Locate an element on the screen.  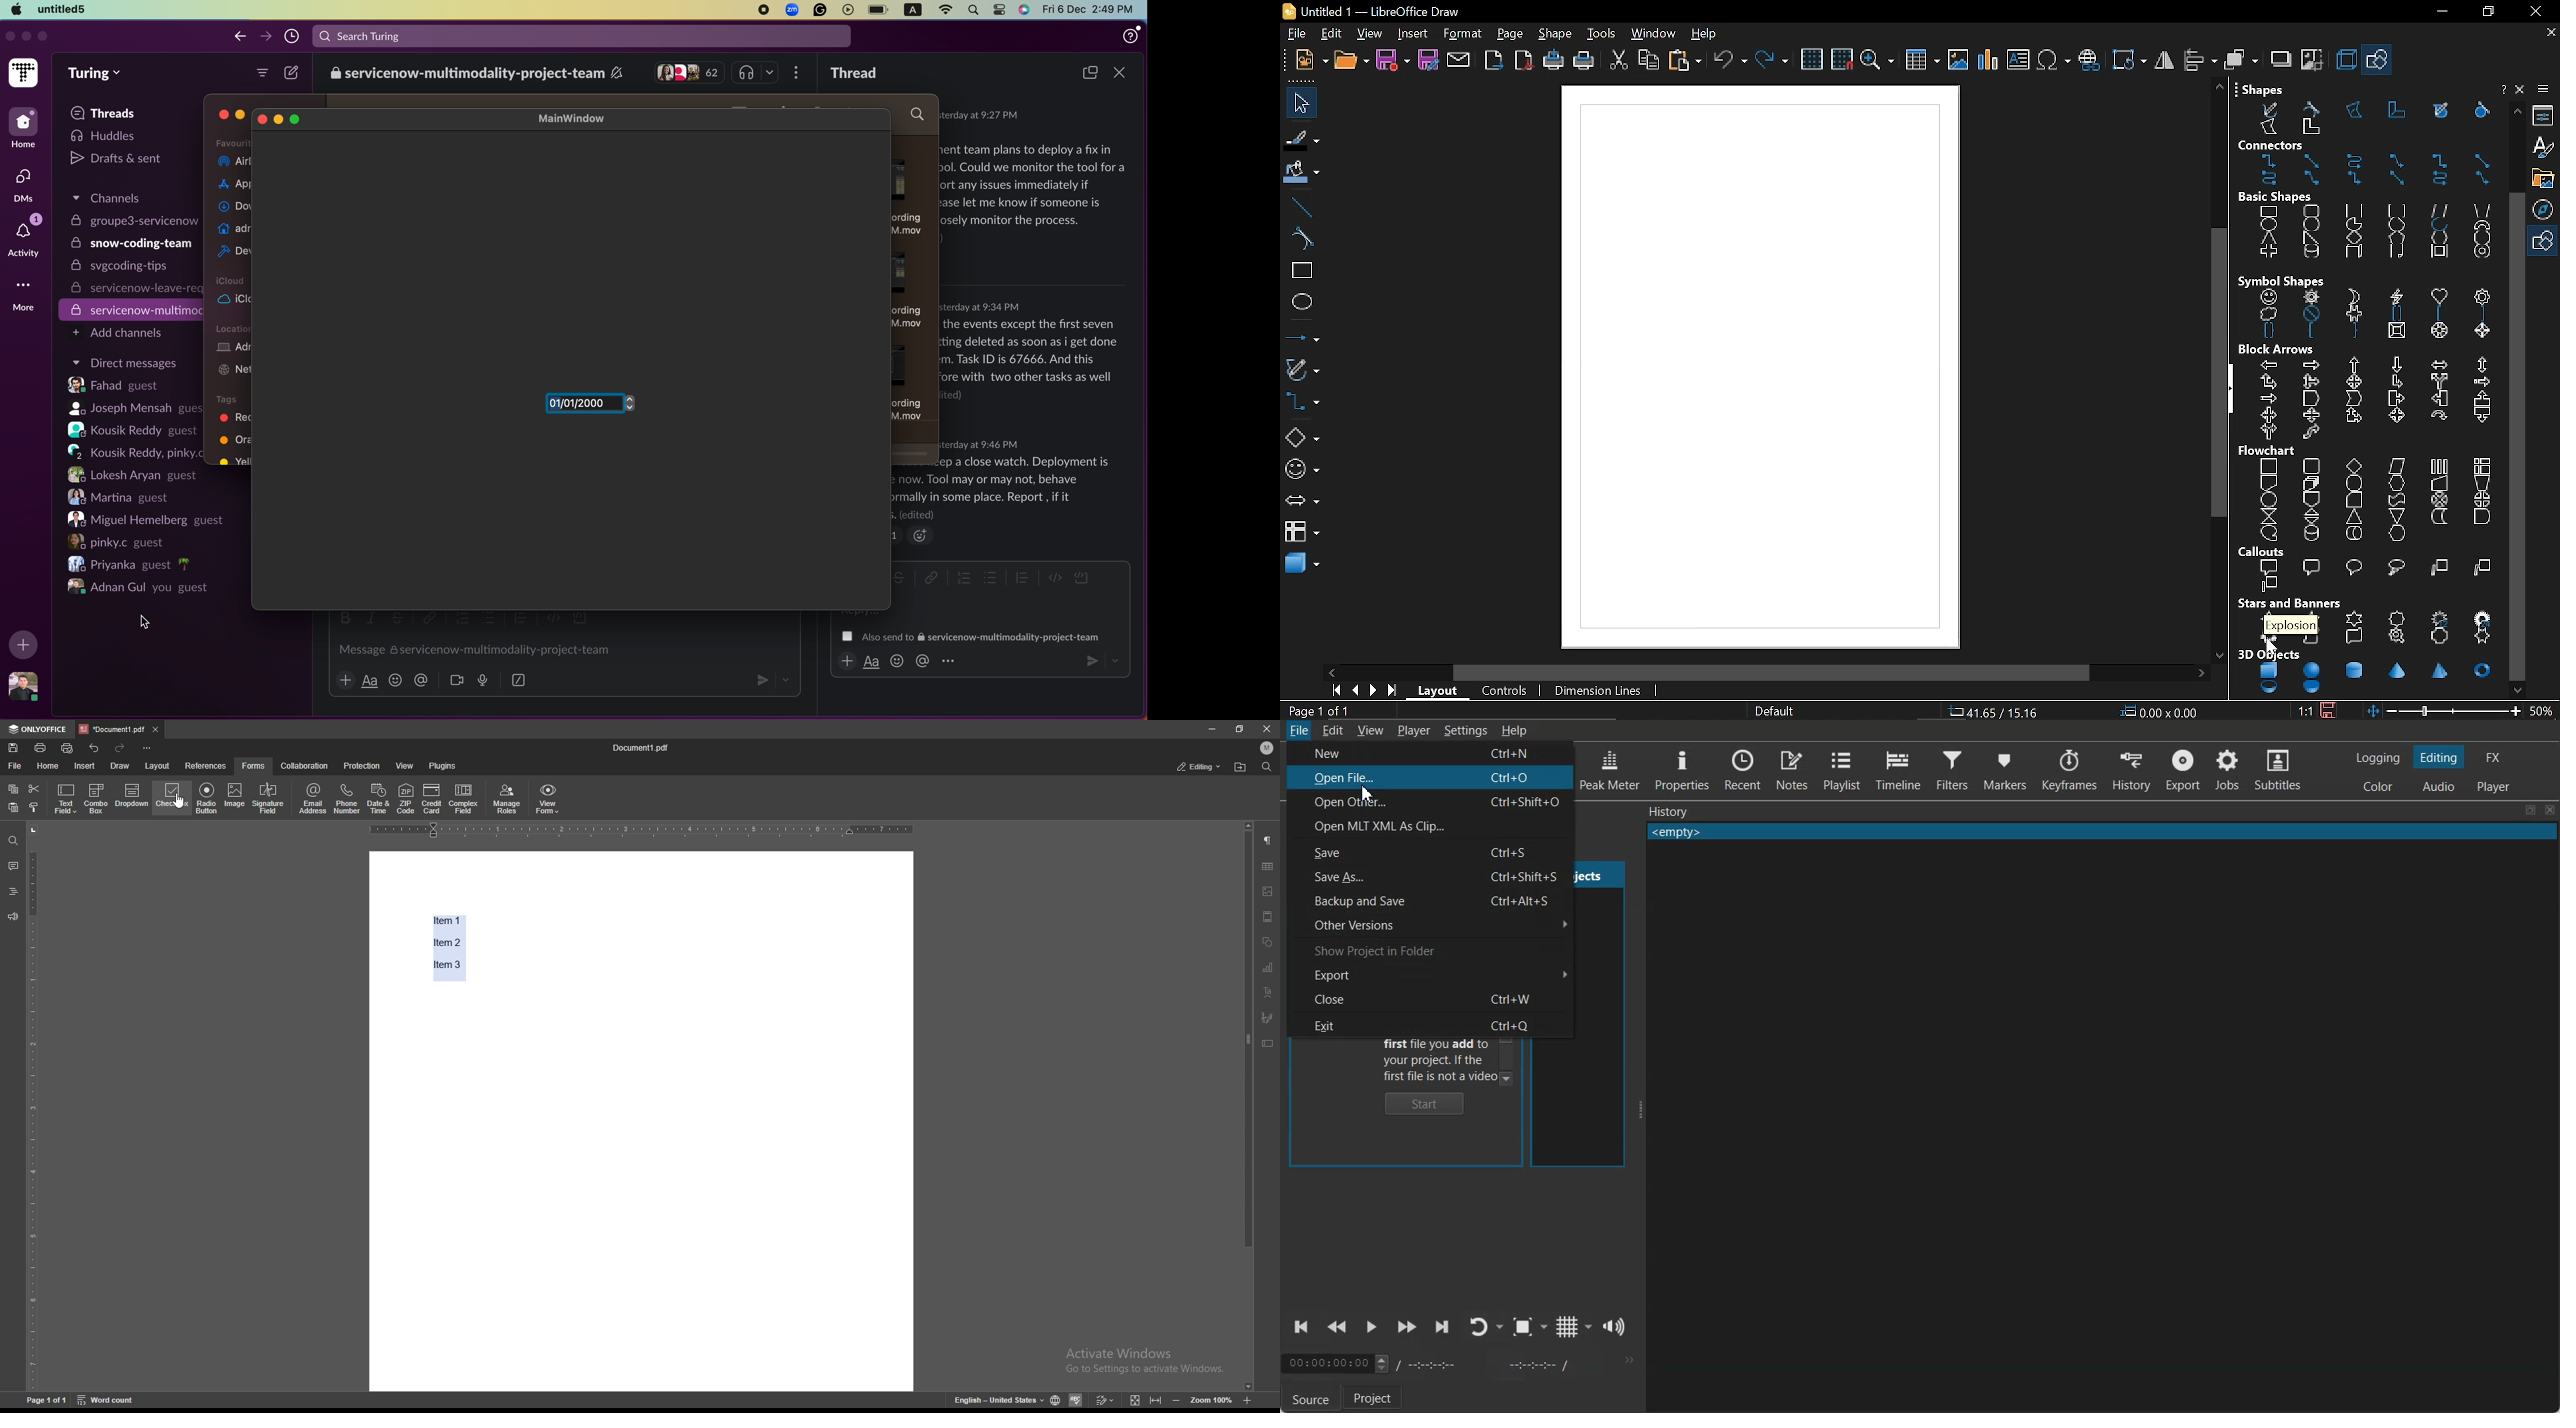
redo is located at coordinates (1772, 62).